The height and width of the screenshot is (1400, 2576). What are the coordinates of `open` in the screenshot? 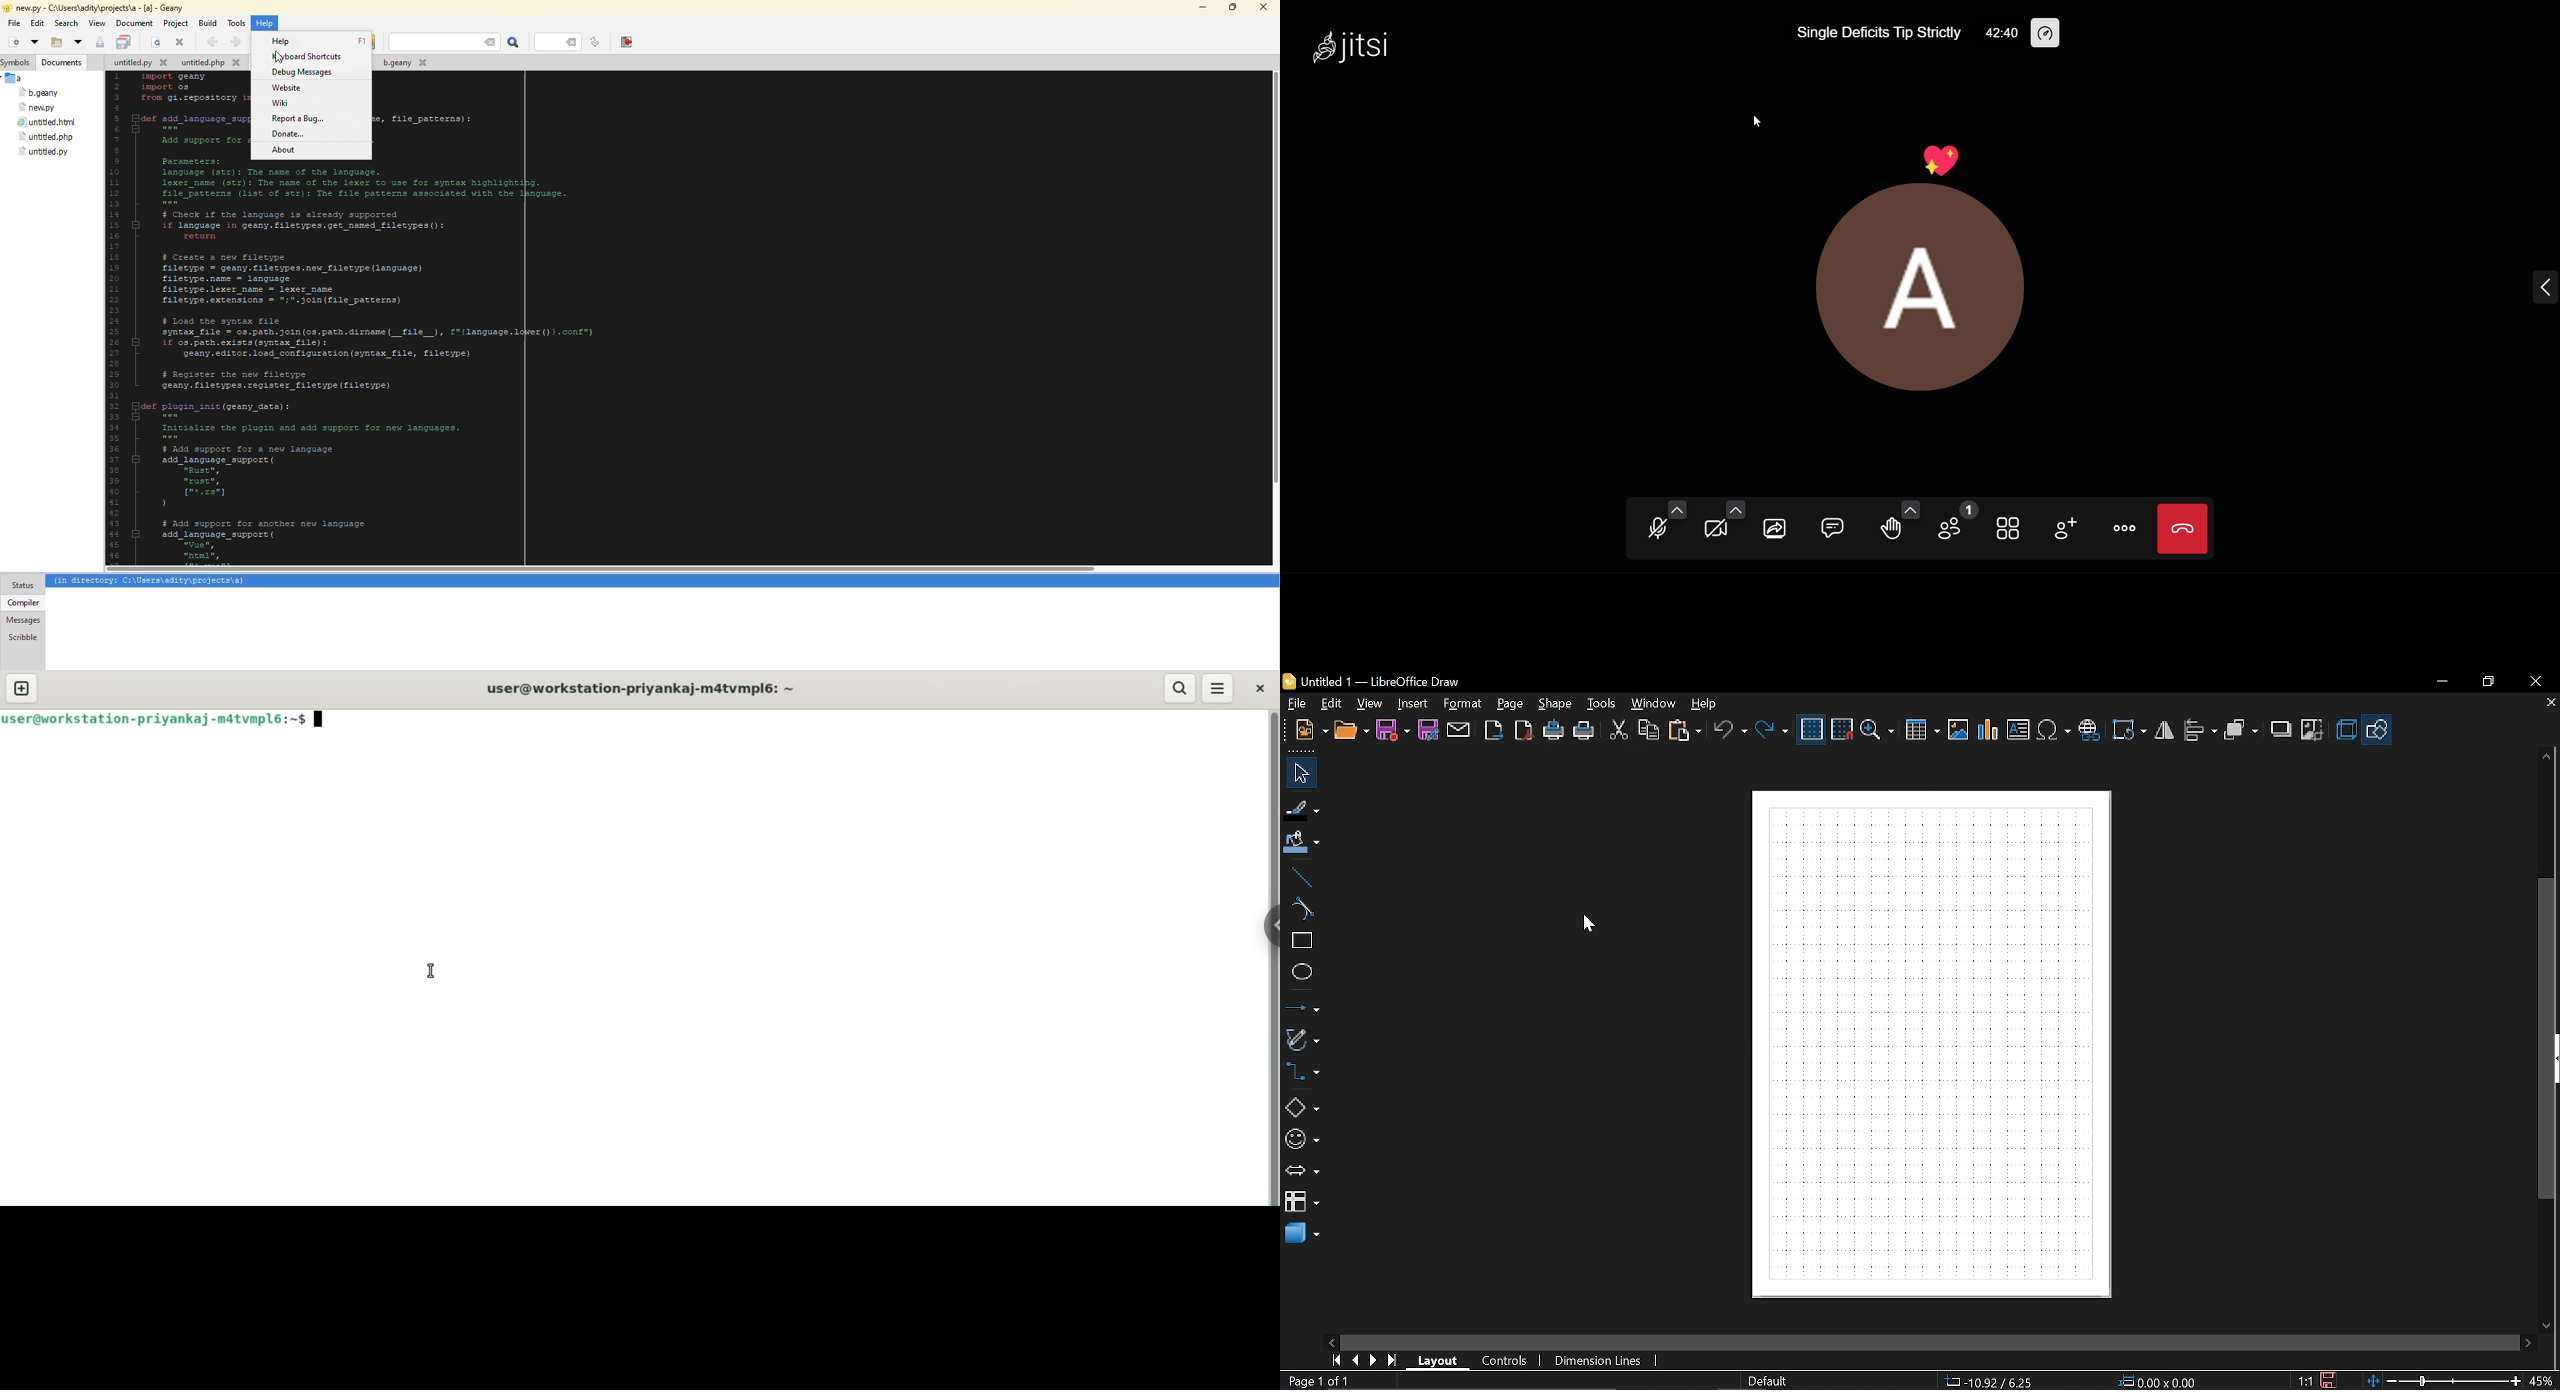 It's located at (53, 43).